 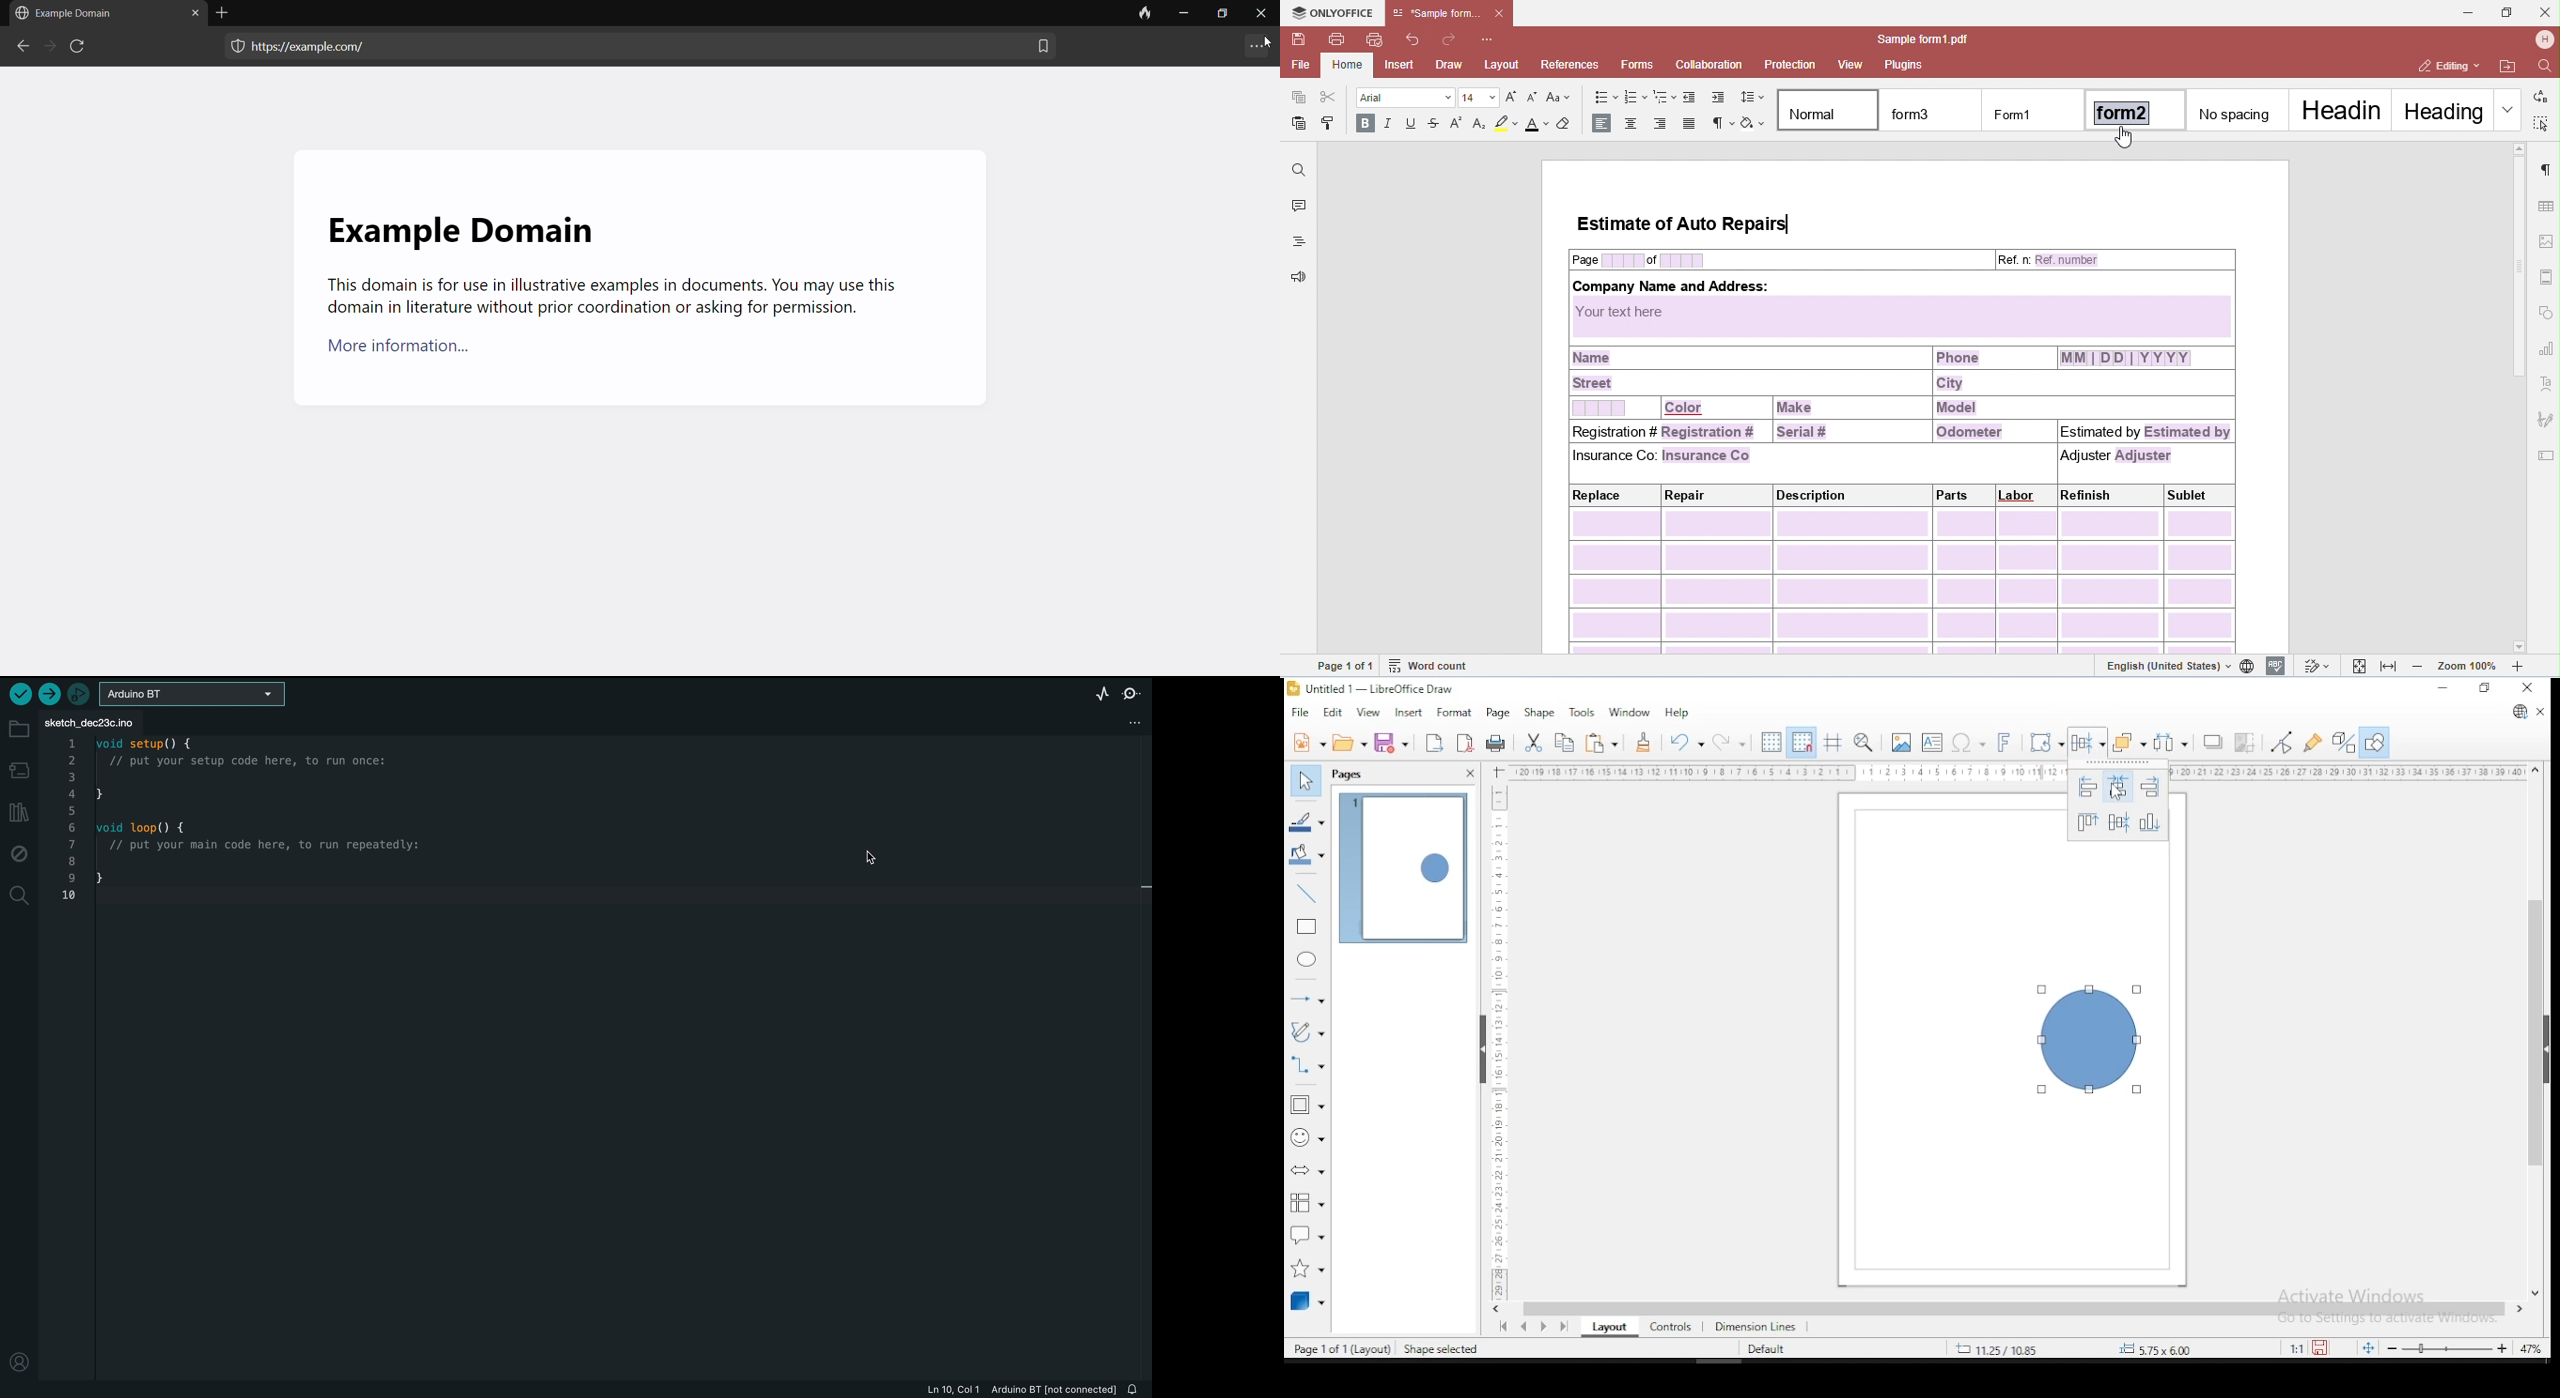 What do you see at coordinates (1308, 959) in the screenshot?
I see `ellipse` at bounding box center [1308, 959].